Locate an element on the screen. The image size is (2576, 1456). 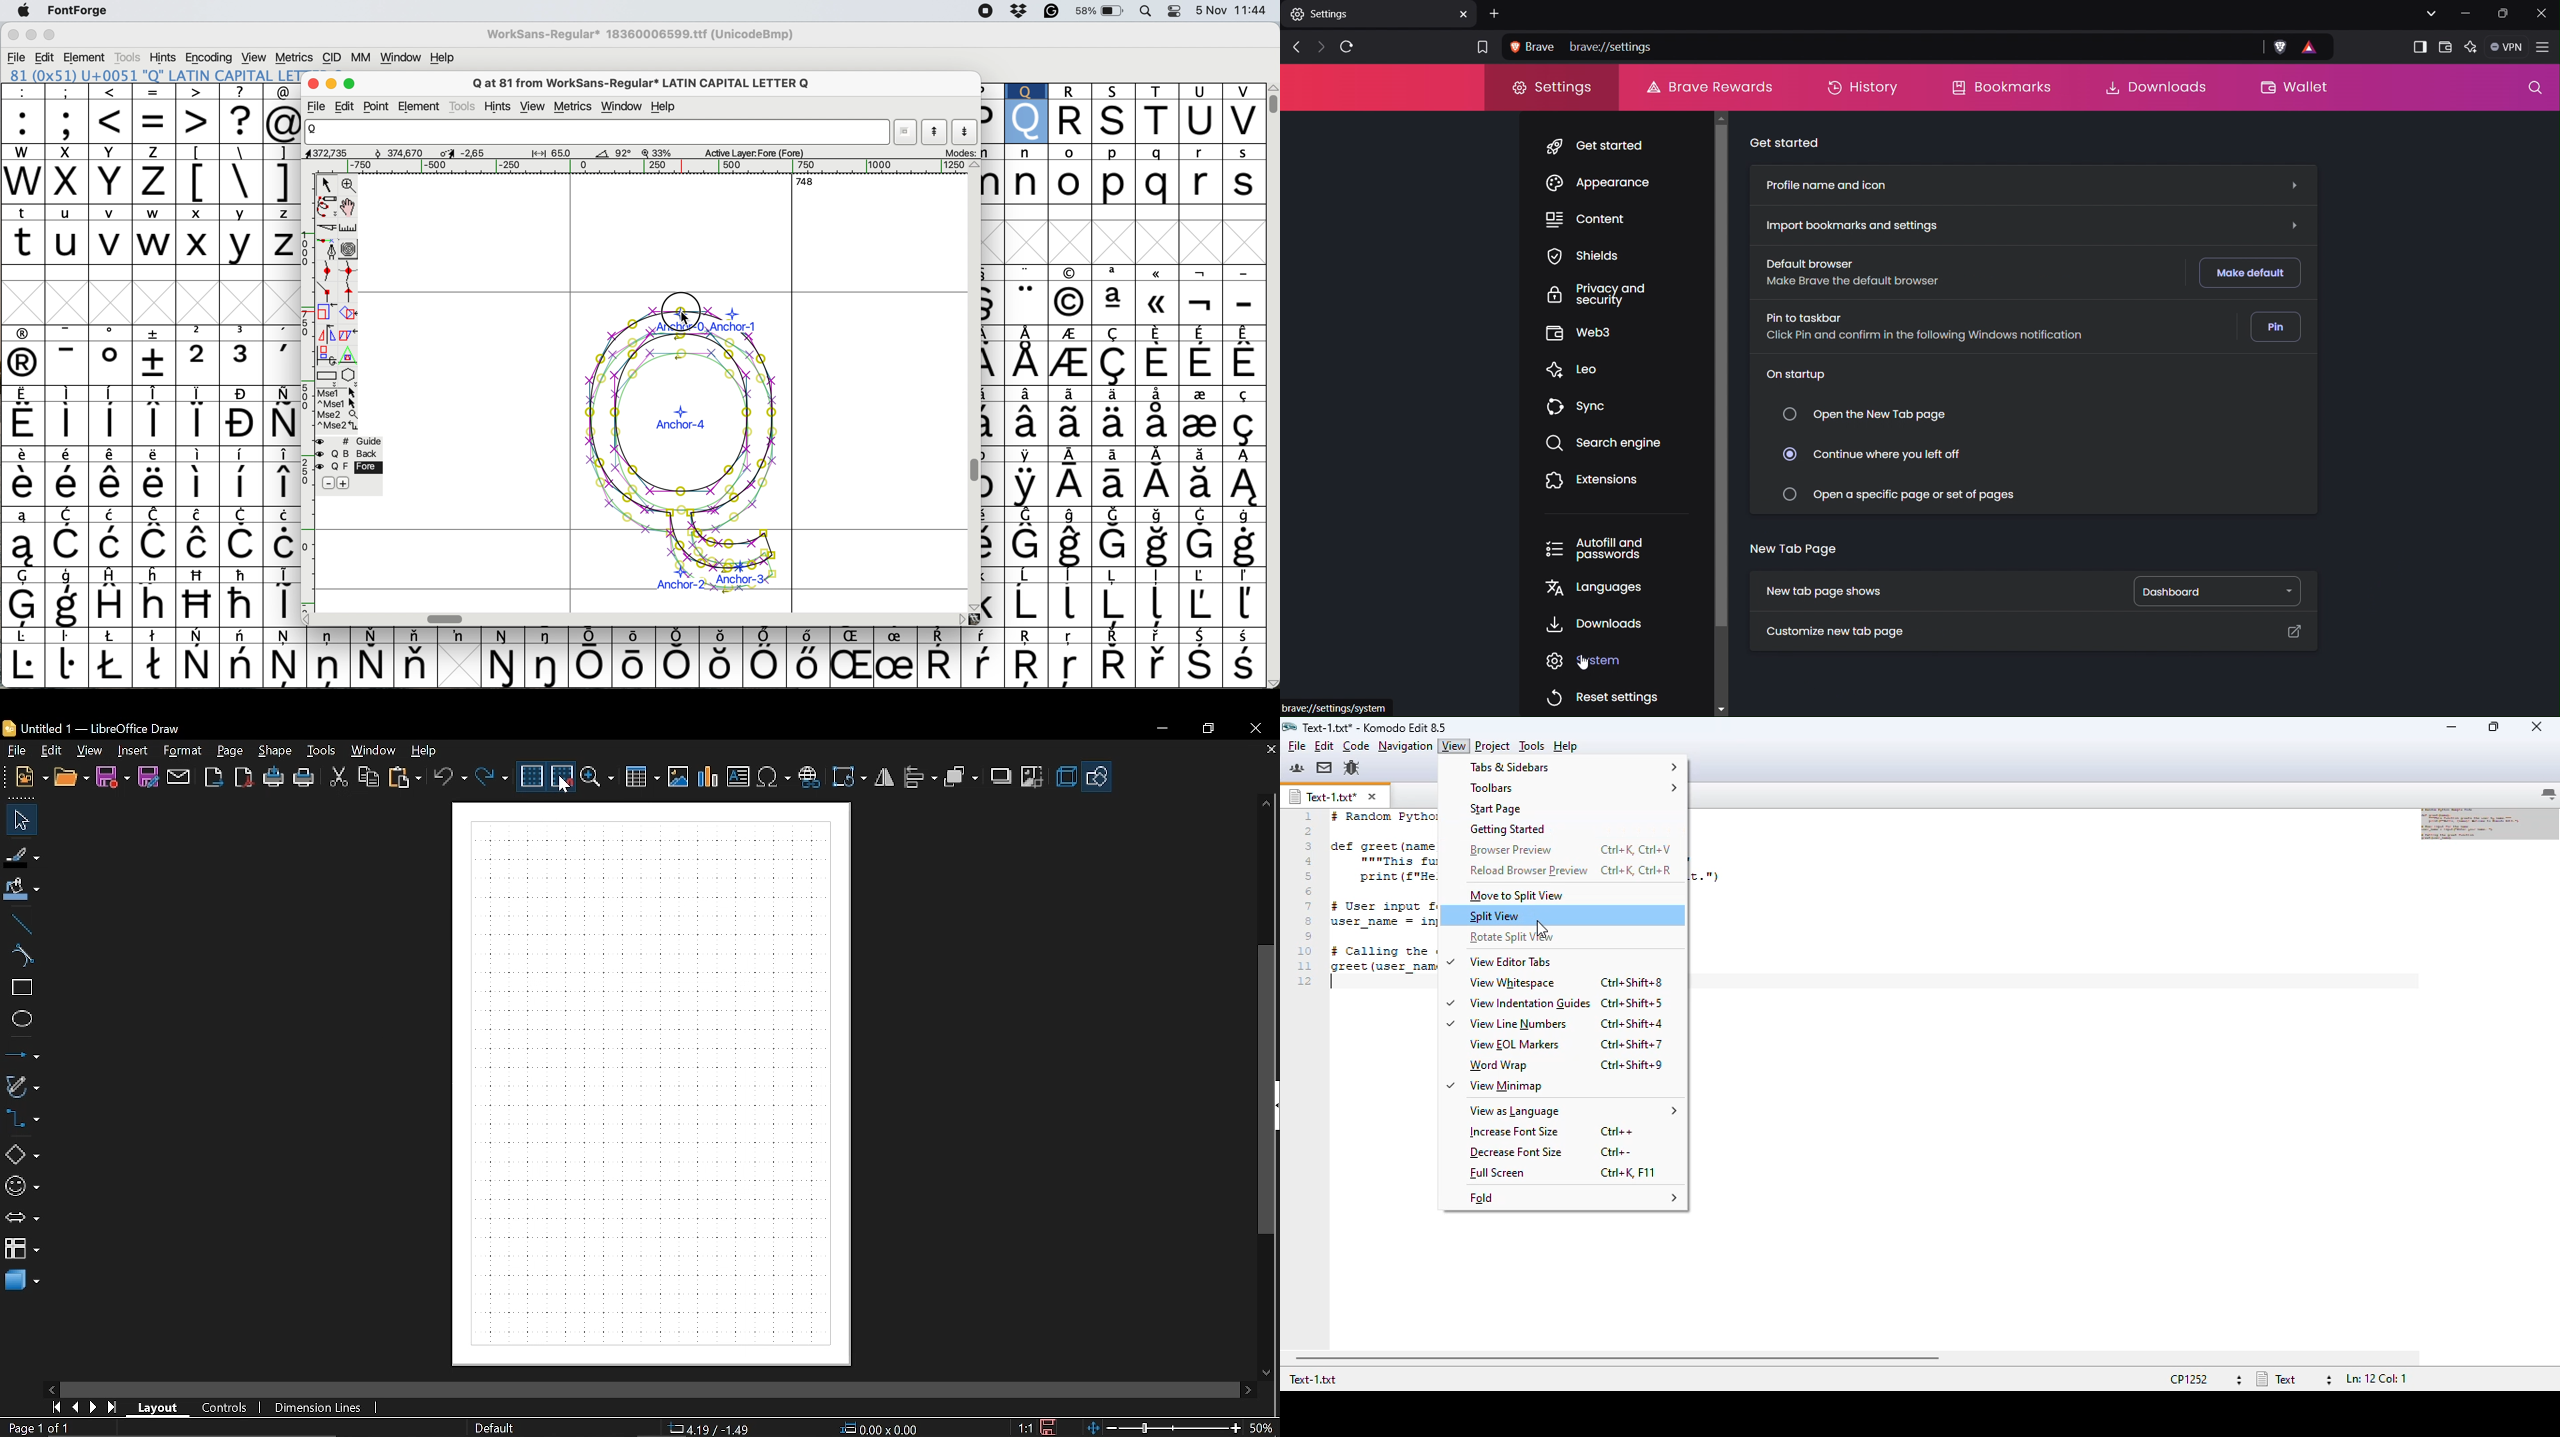
lowercase letters is located at coordinates (153, 215).